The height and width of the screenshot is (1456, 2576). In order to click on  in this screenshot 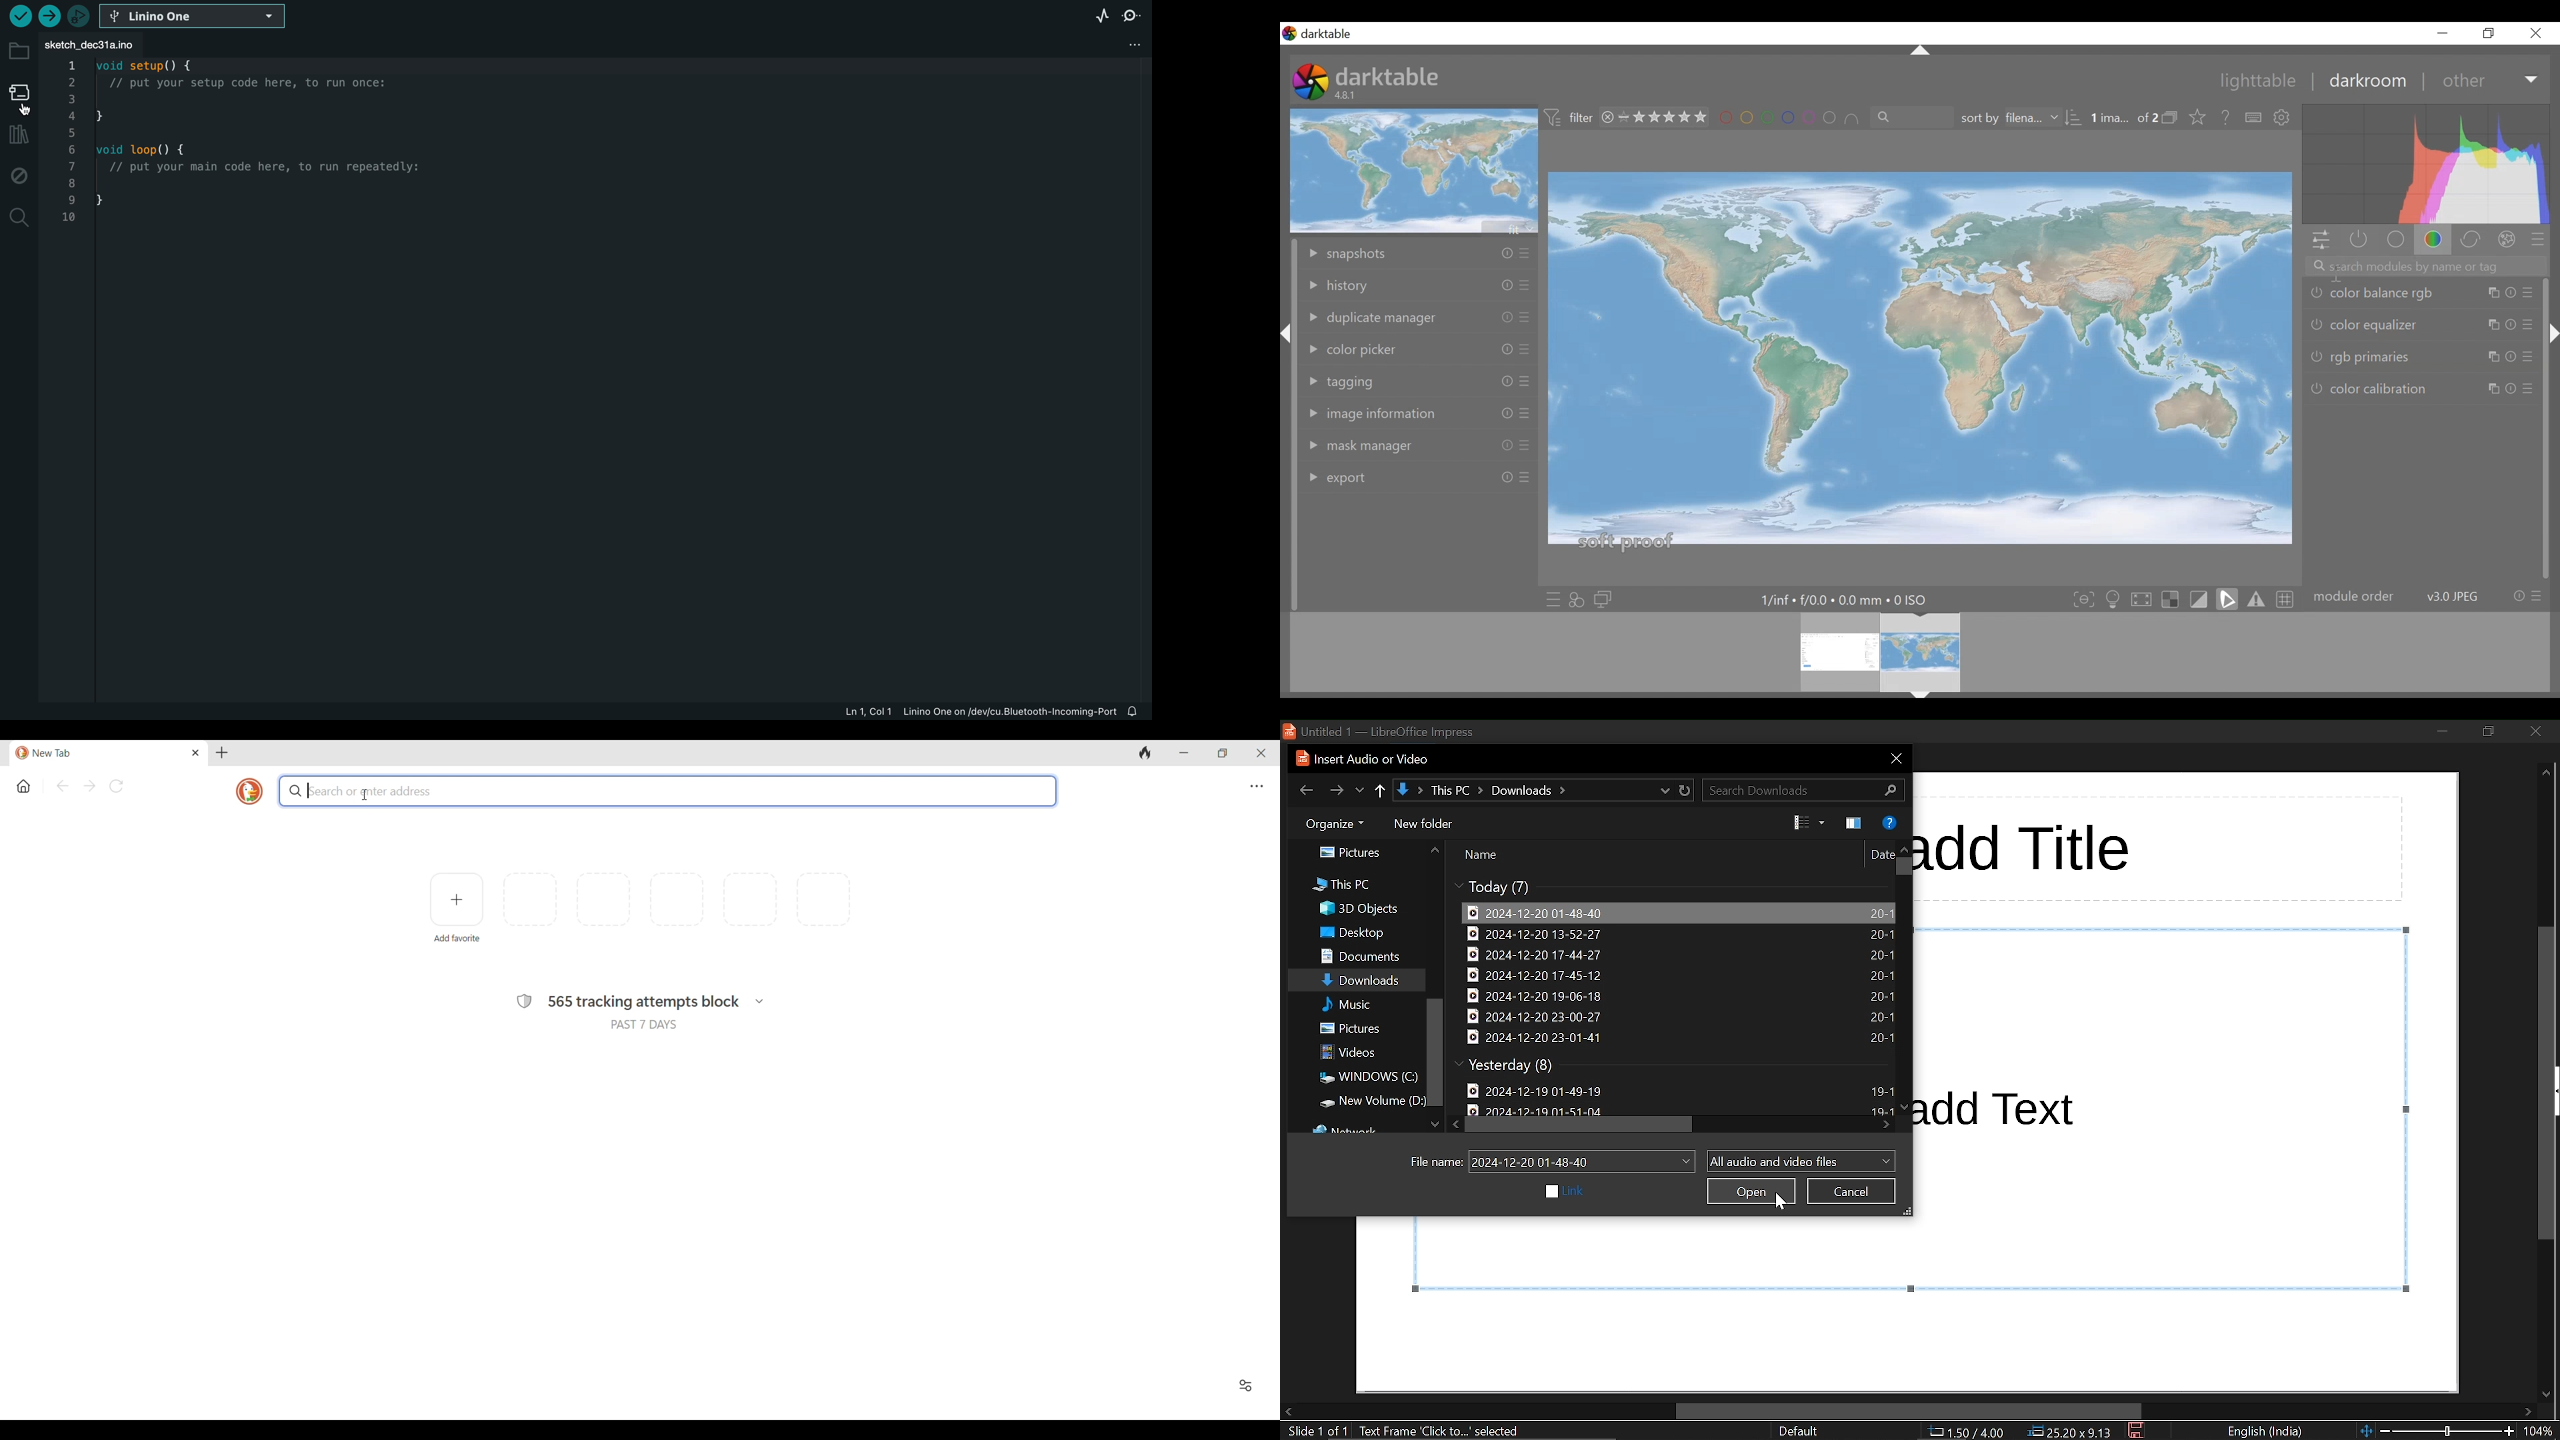, I will do `click(1920, 699)`.